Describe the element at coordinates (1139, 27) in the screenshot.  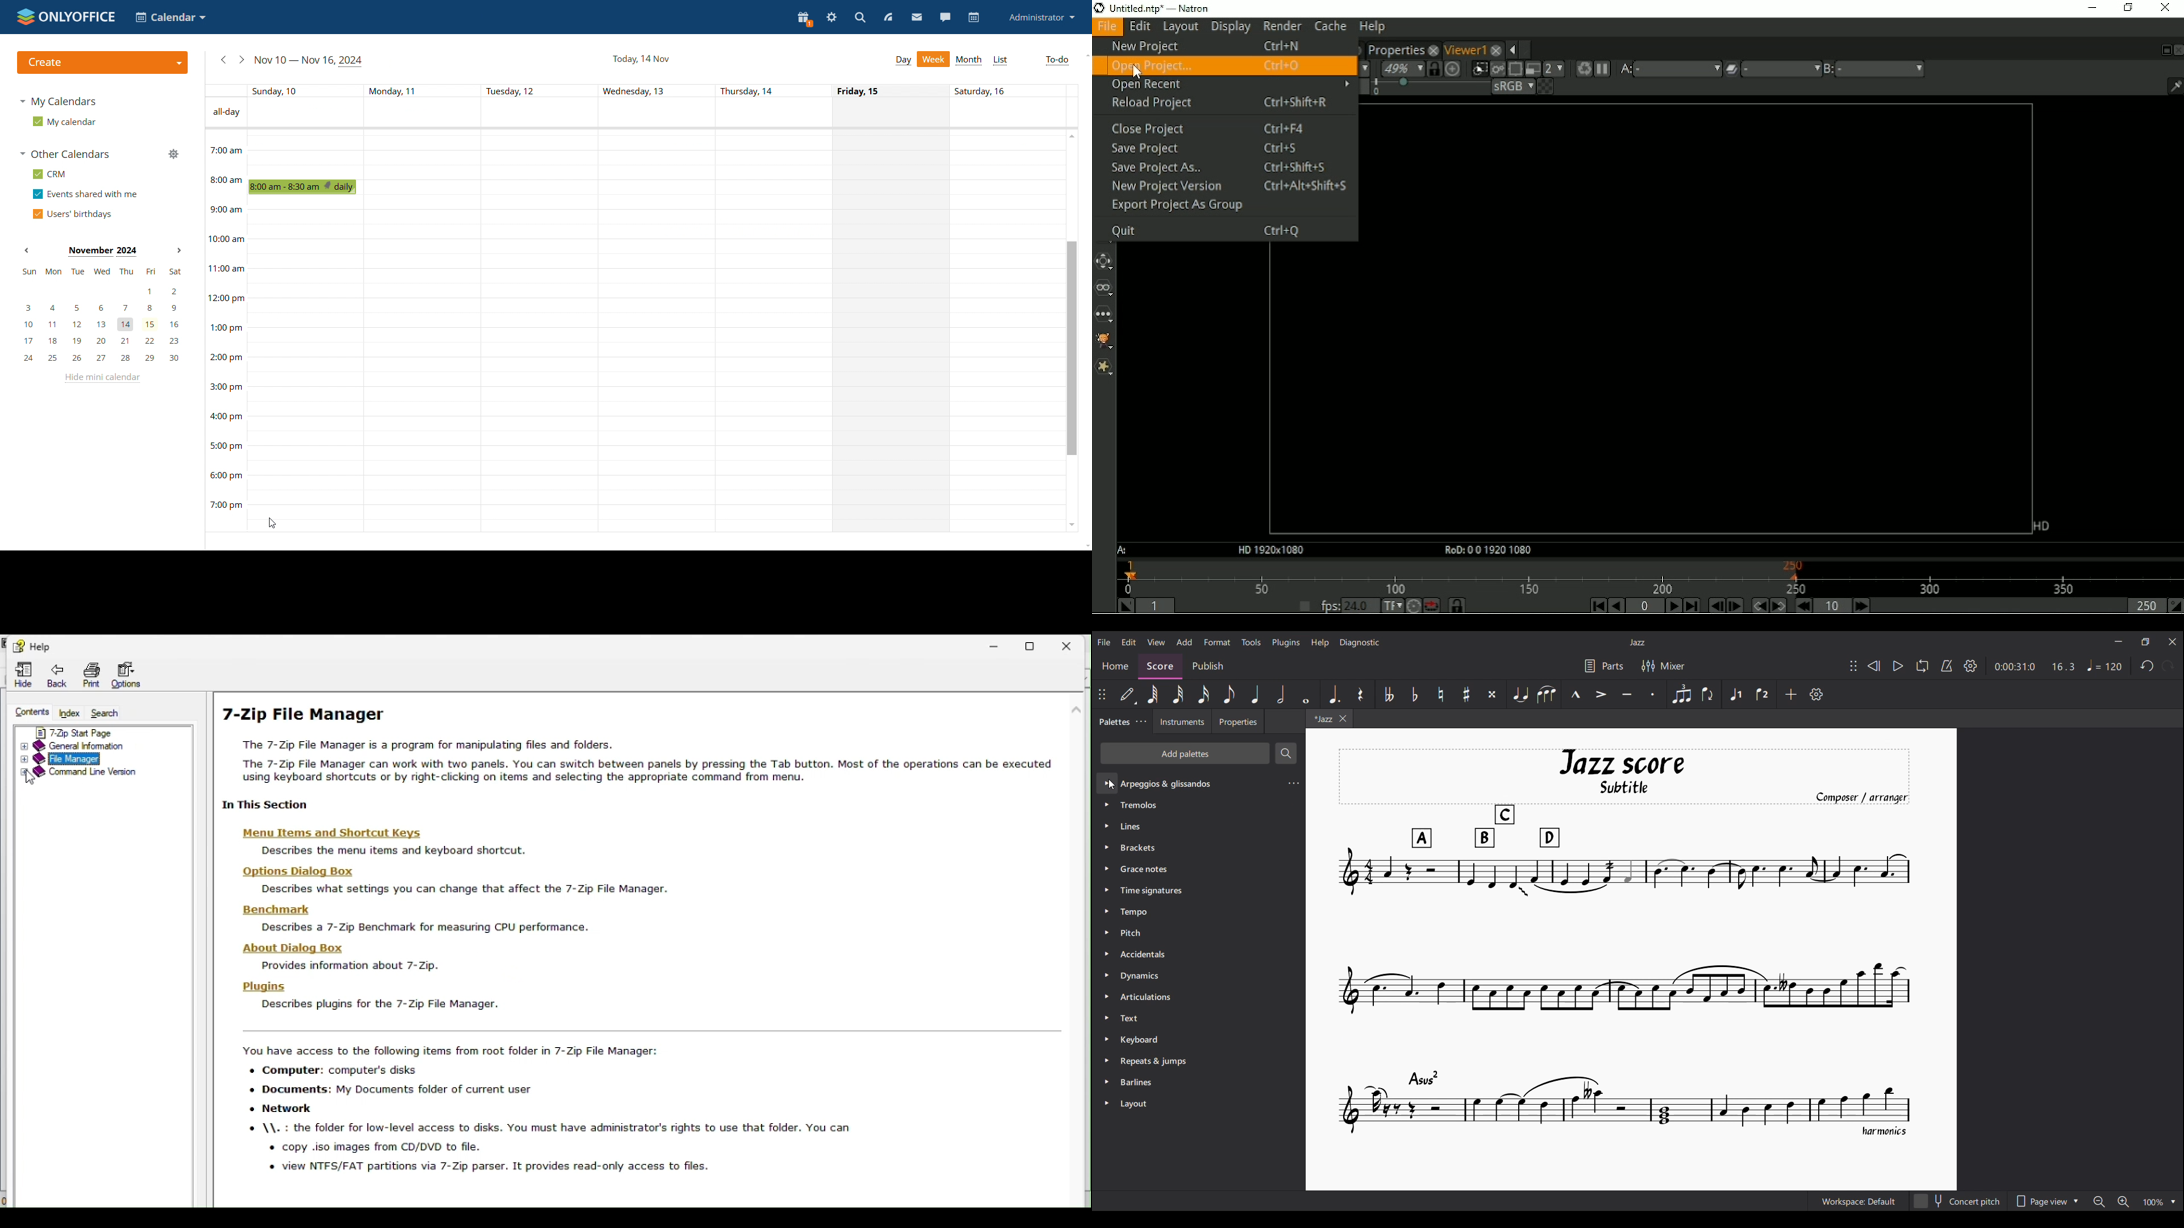
I see `Edit` at that location.